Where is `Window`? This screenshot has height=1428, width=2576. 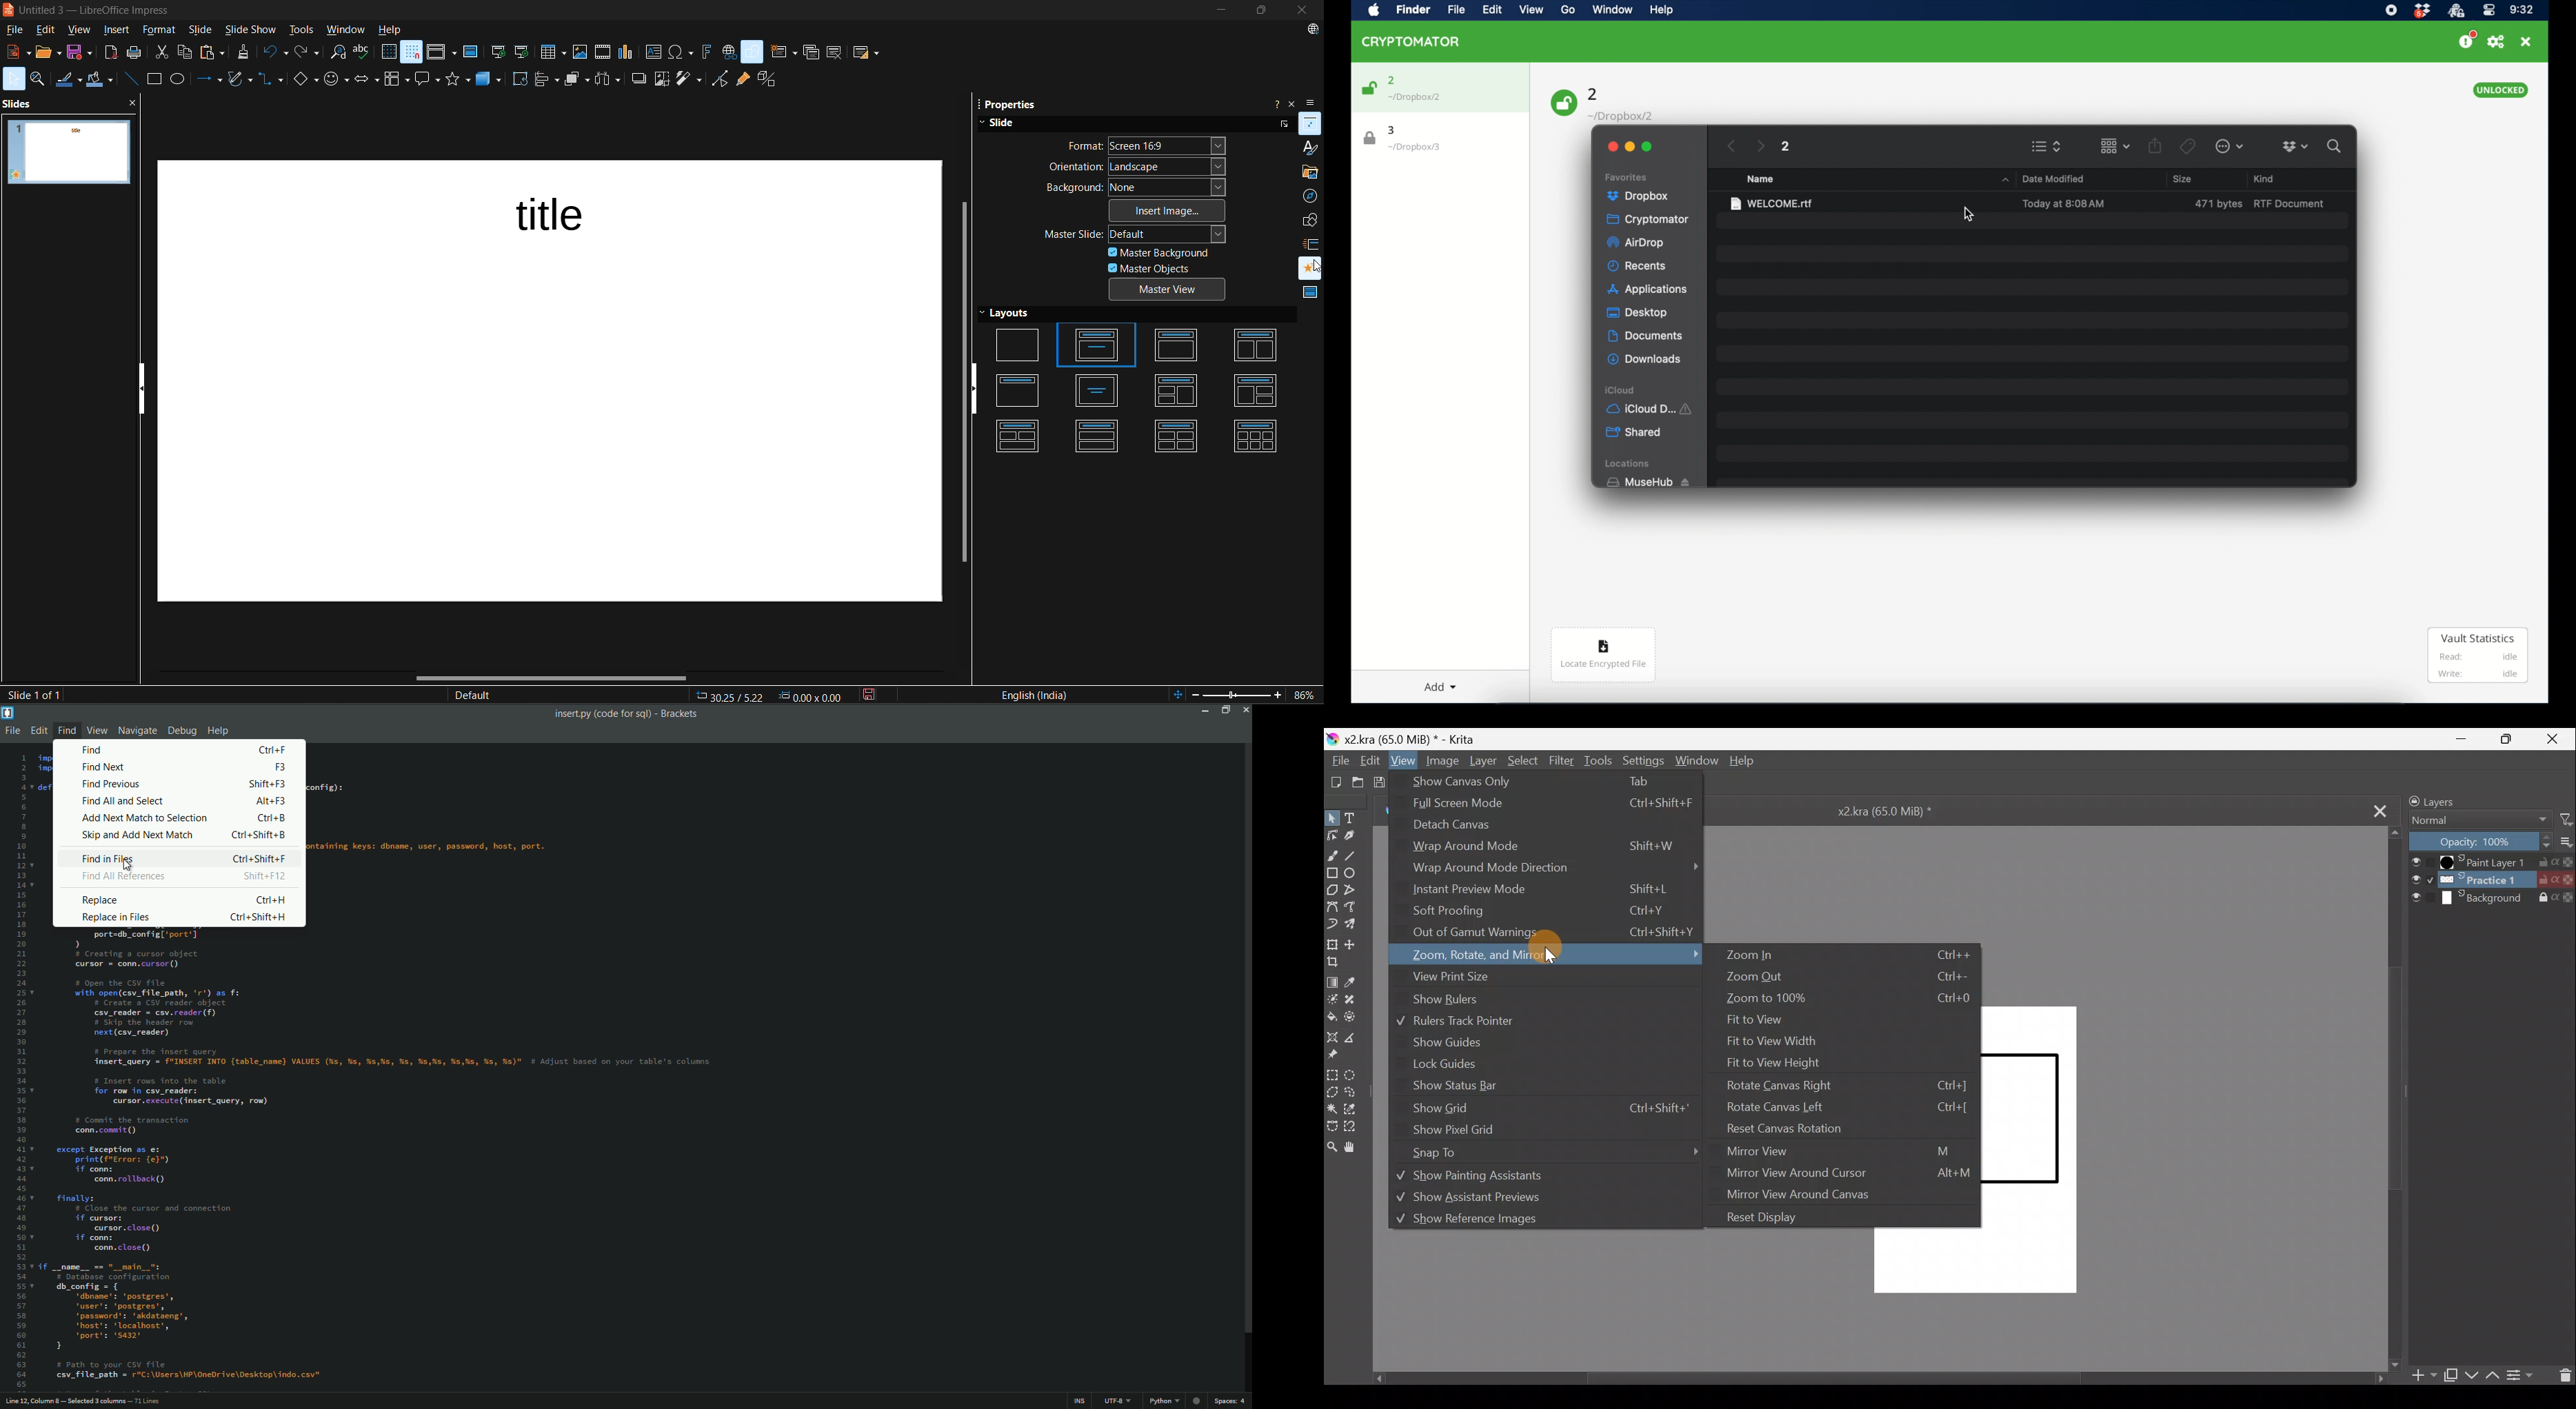
Window is located at coordinates (1696, 760).